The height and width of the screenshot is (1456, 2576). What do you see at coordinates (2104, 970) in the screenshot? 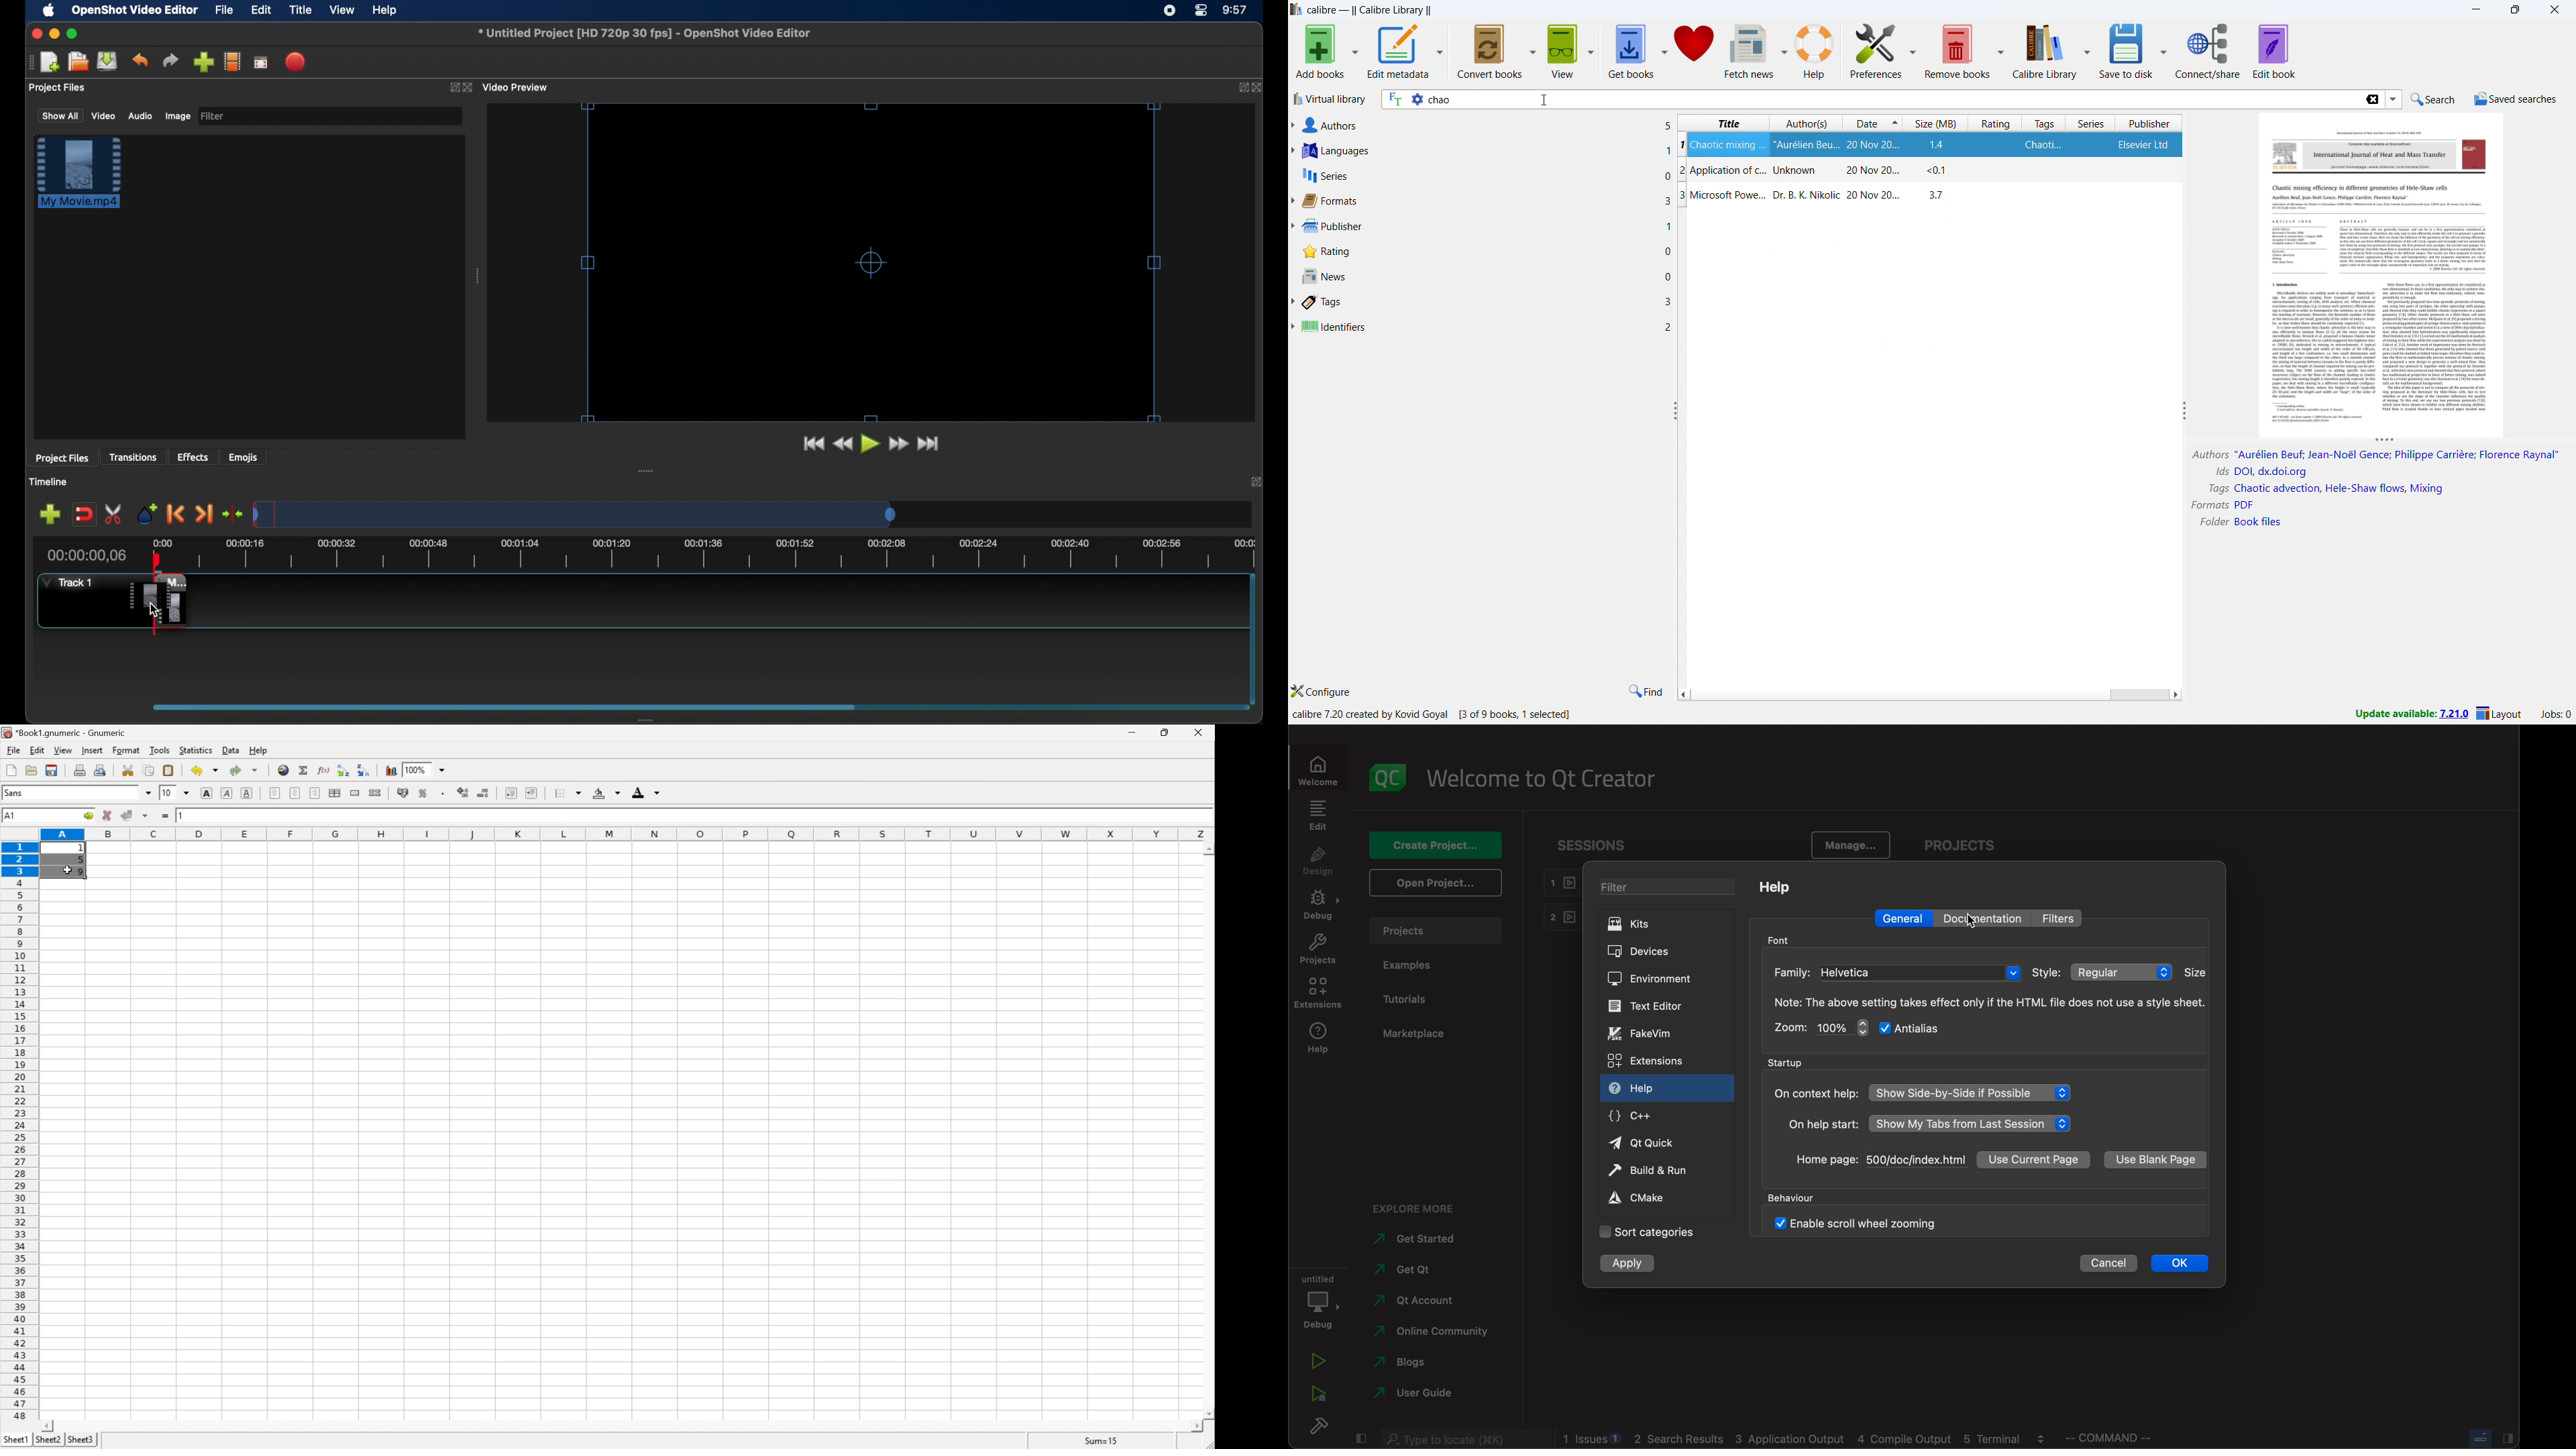
I see `style` at bounding box center [2104, 970].